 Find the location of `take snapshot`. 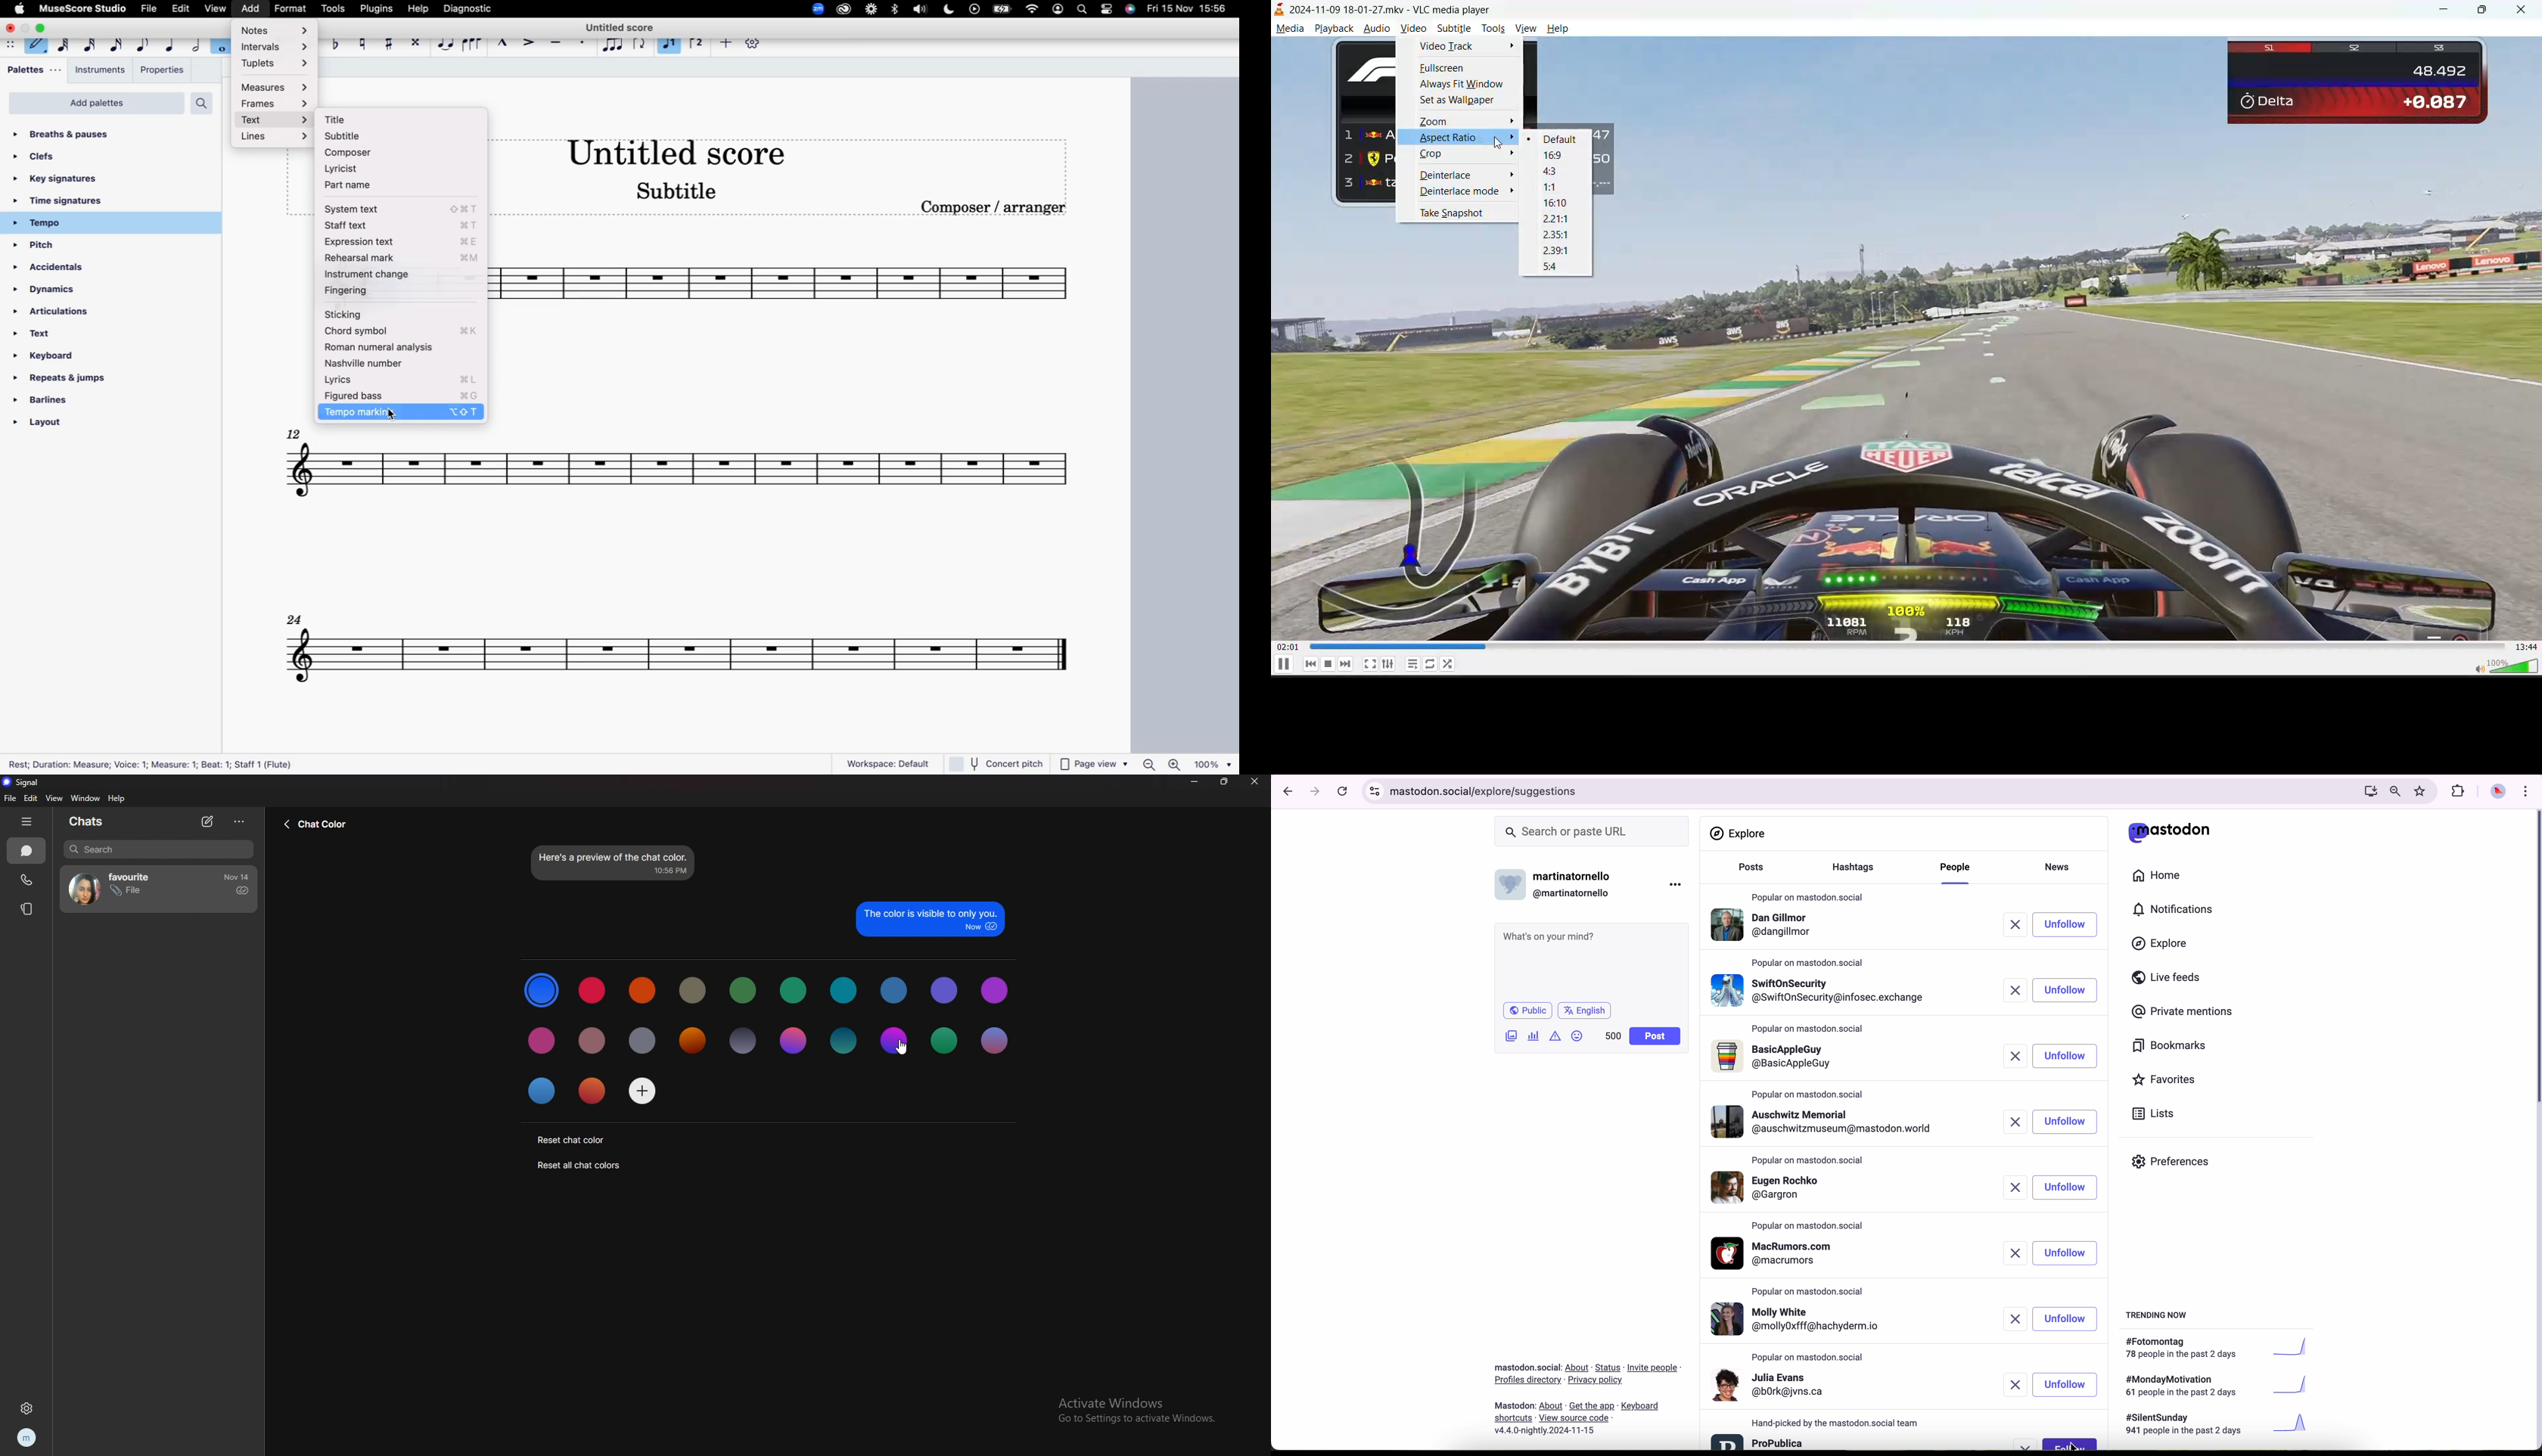

take snapshot is located at coordinates (1455, 214).